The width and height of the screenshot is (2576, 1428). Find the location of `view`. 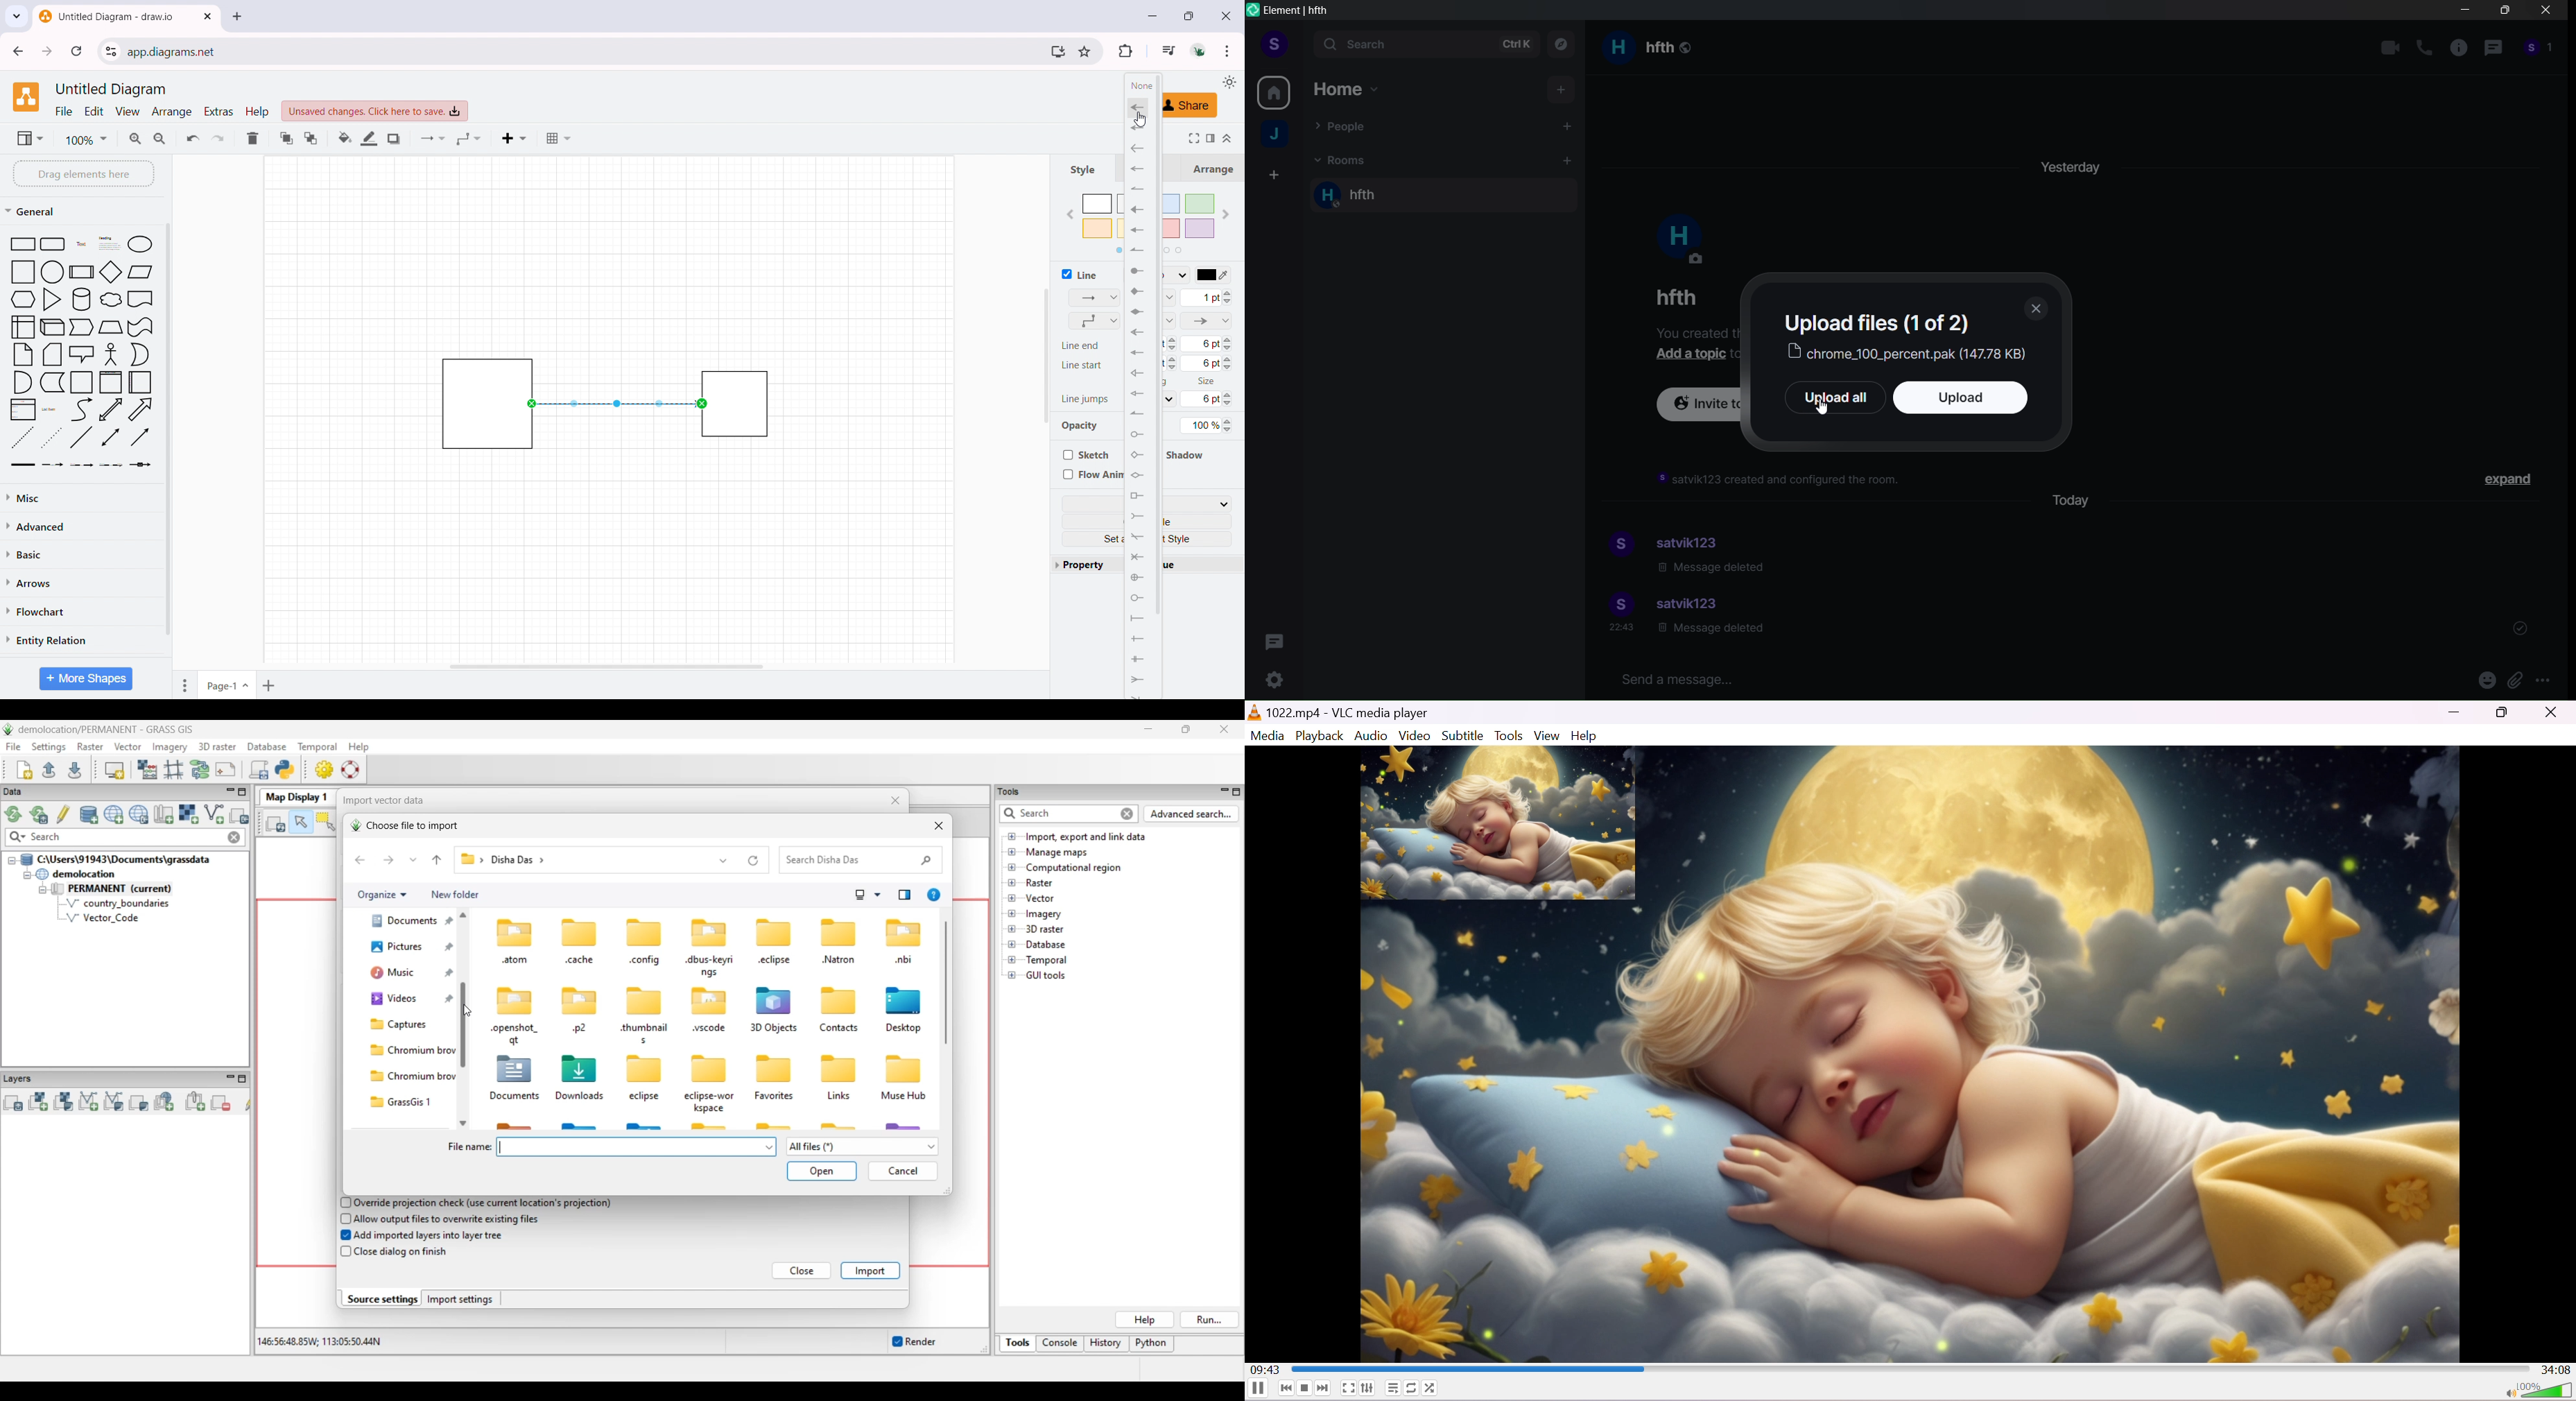

view is located at coordinates (29, 138).